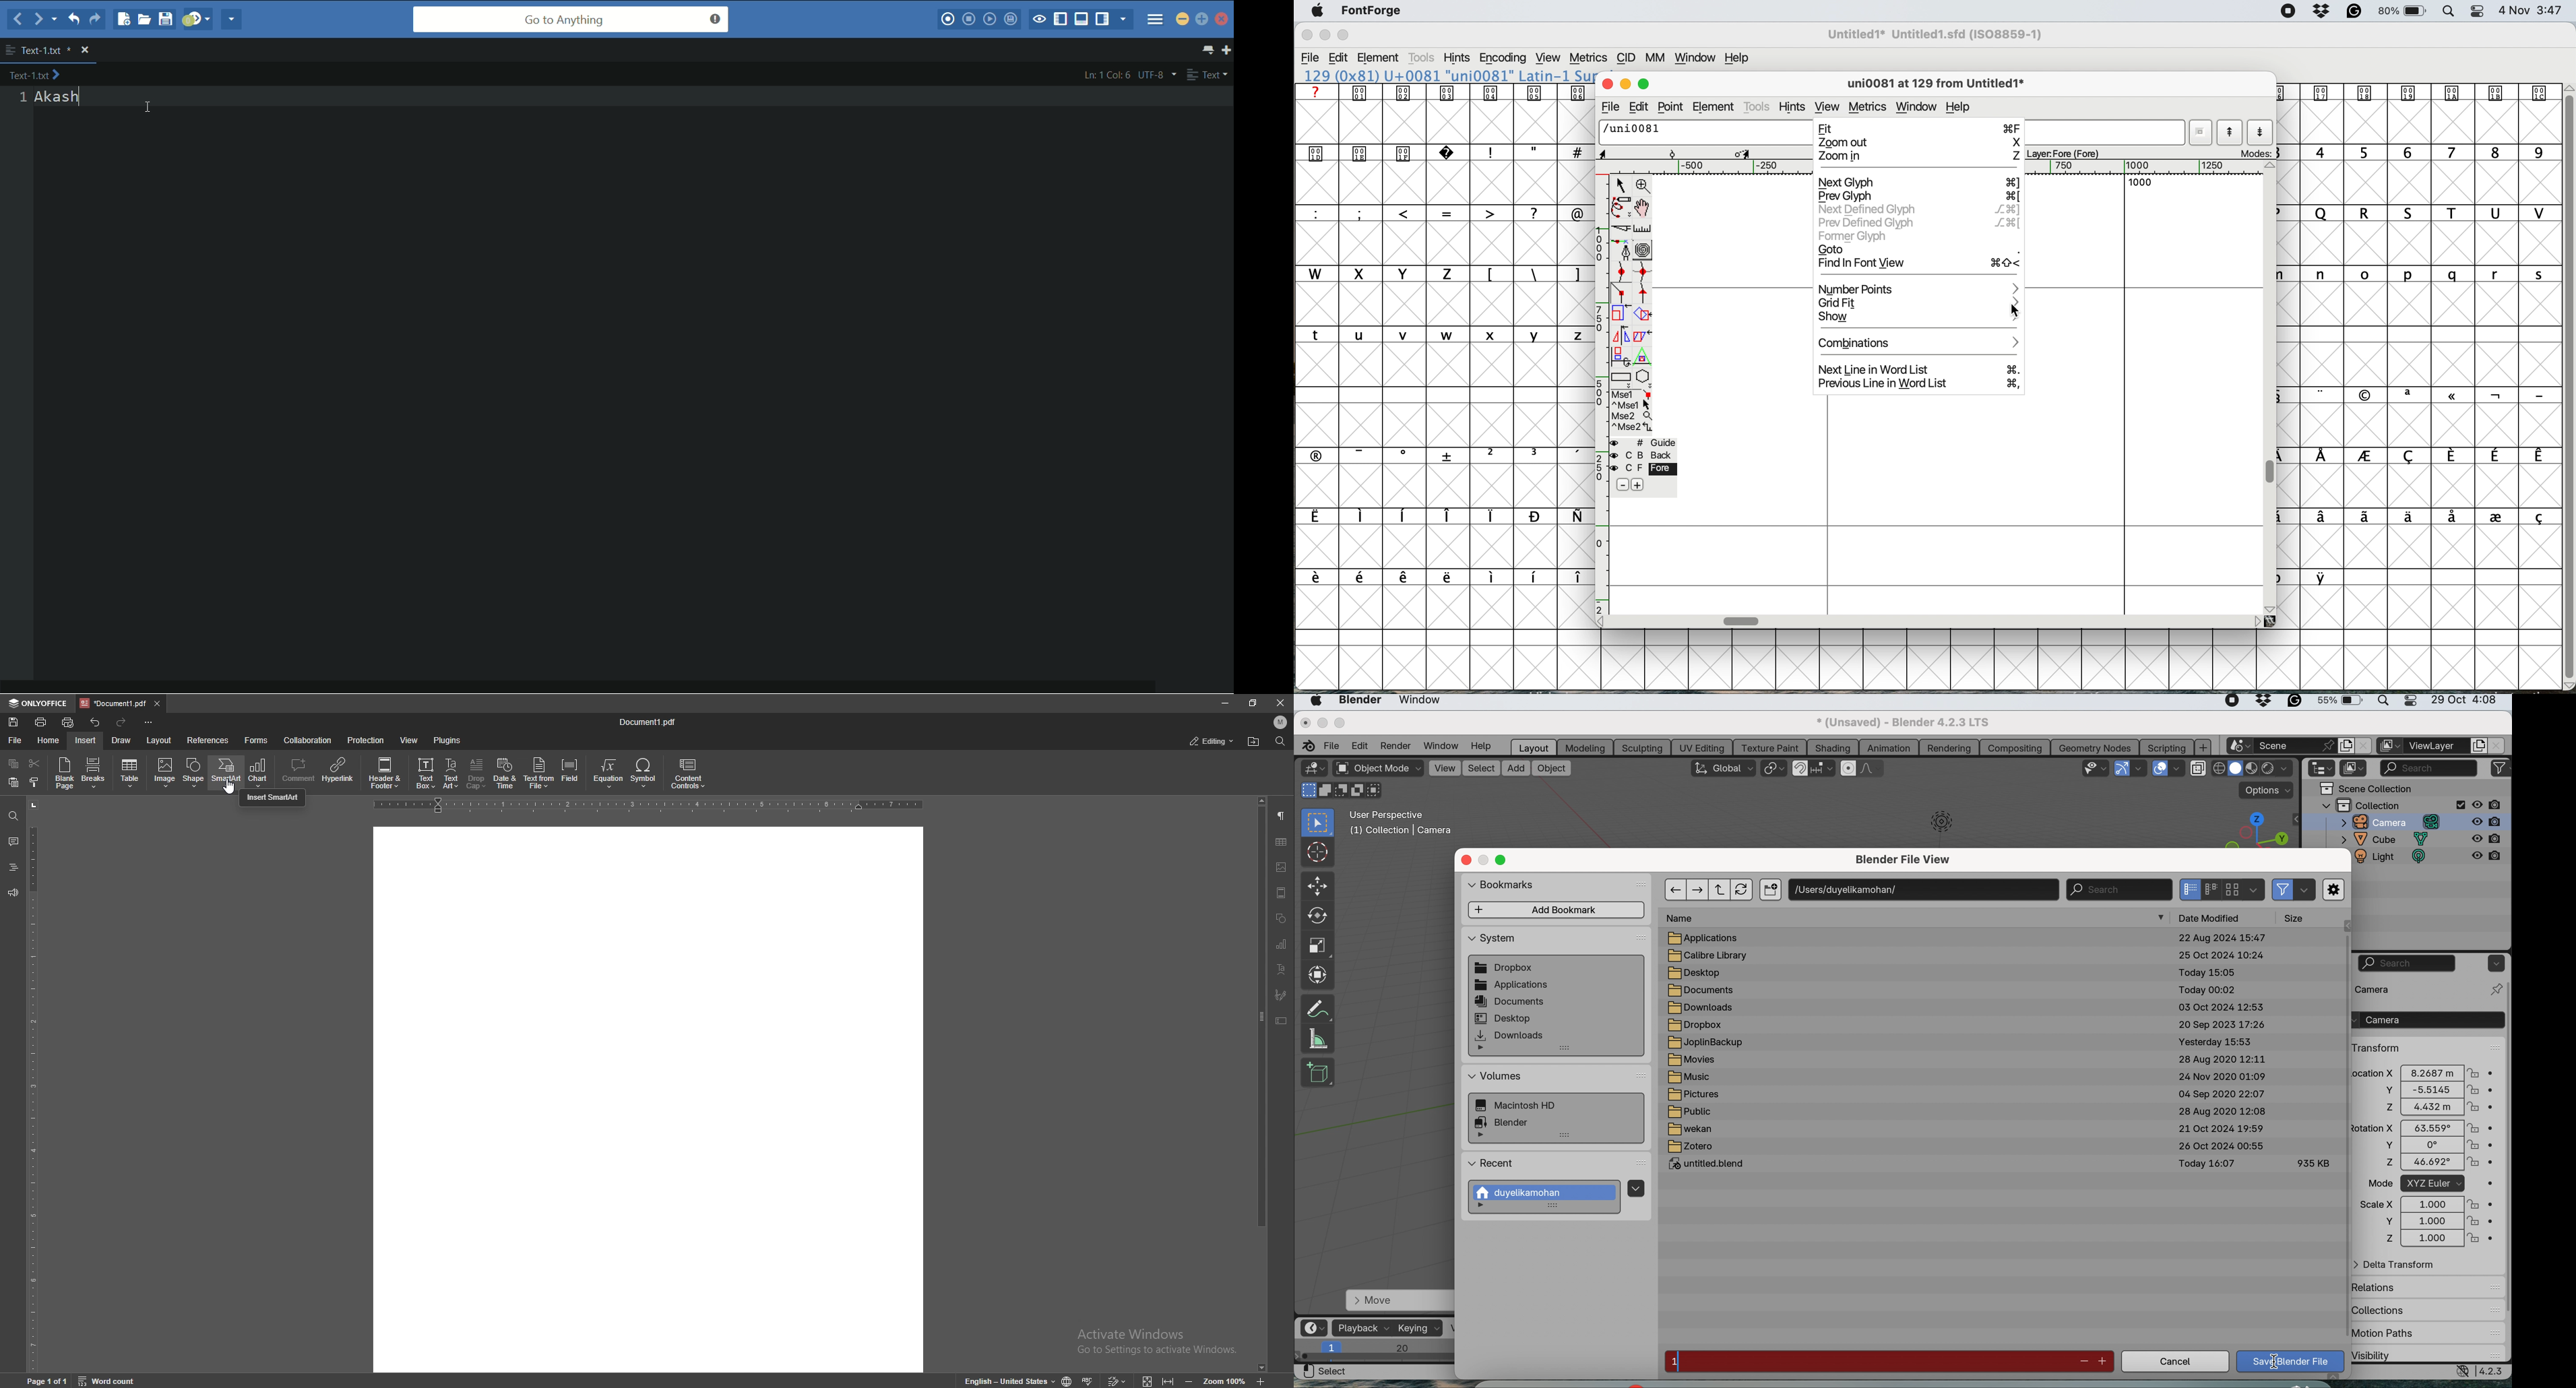 This screenshot has height=1400, width=2576. What do you see at coordinates (1507, 1121) in the screenshot?
I see `blender` at bounding box center [1507, 1121].